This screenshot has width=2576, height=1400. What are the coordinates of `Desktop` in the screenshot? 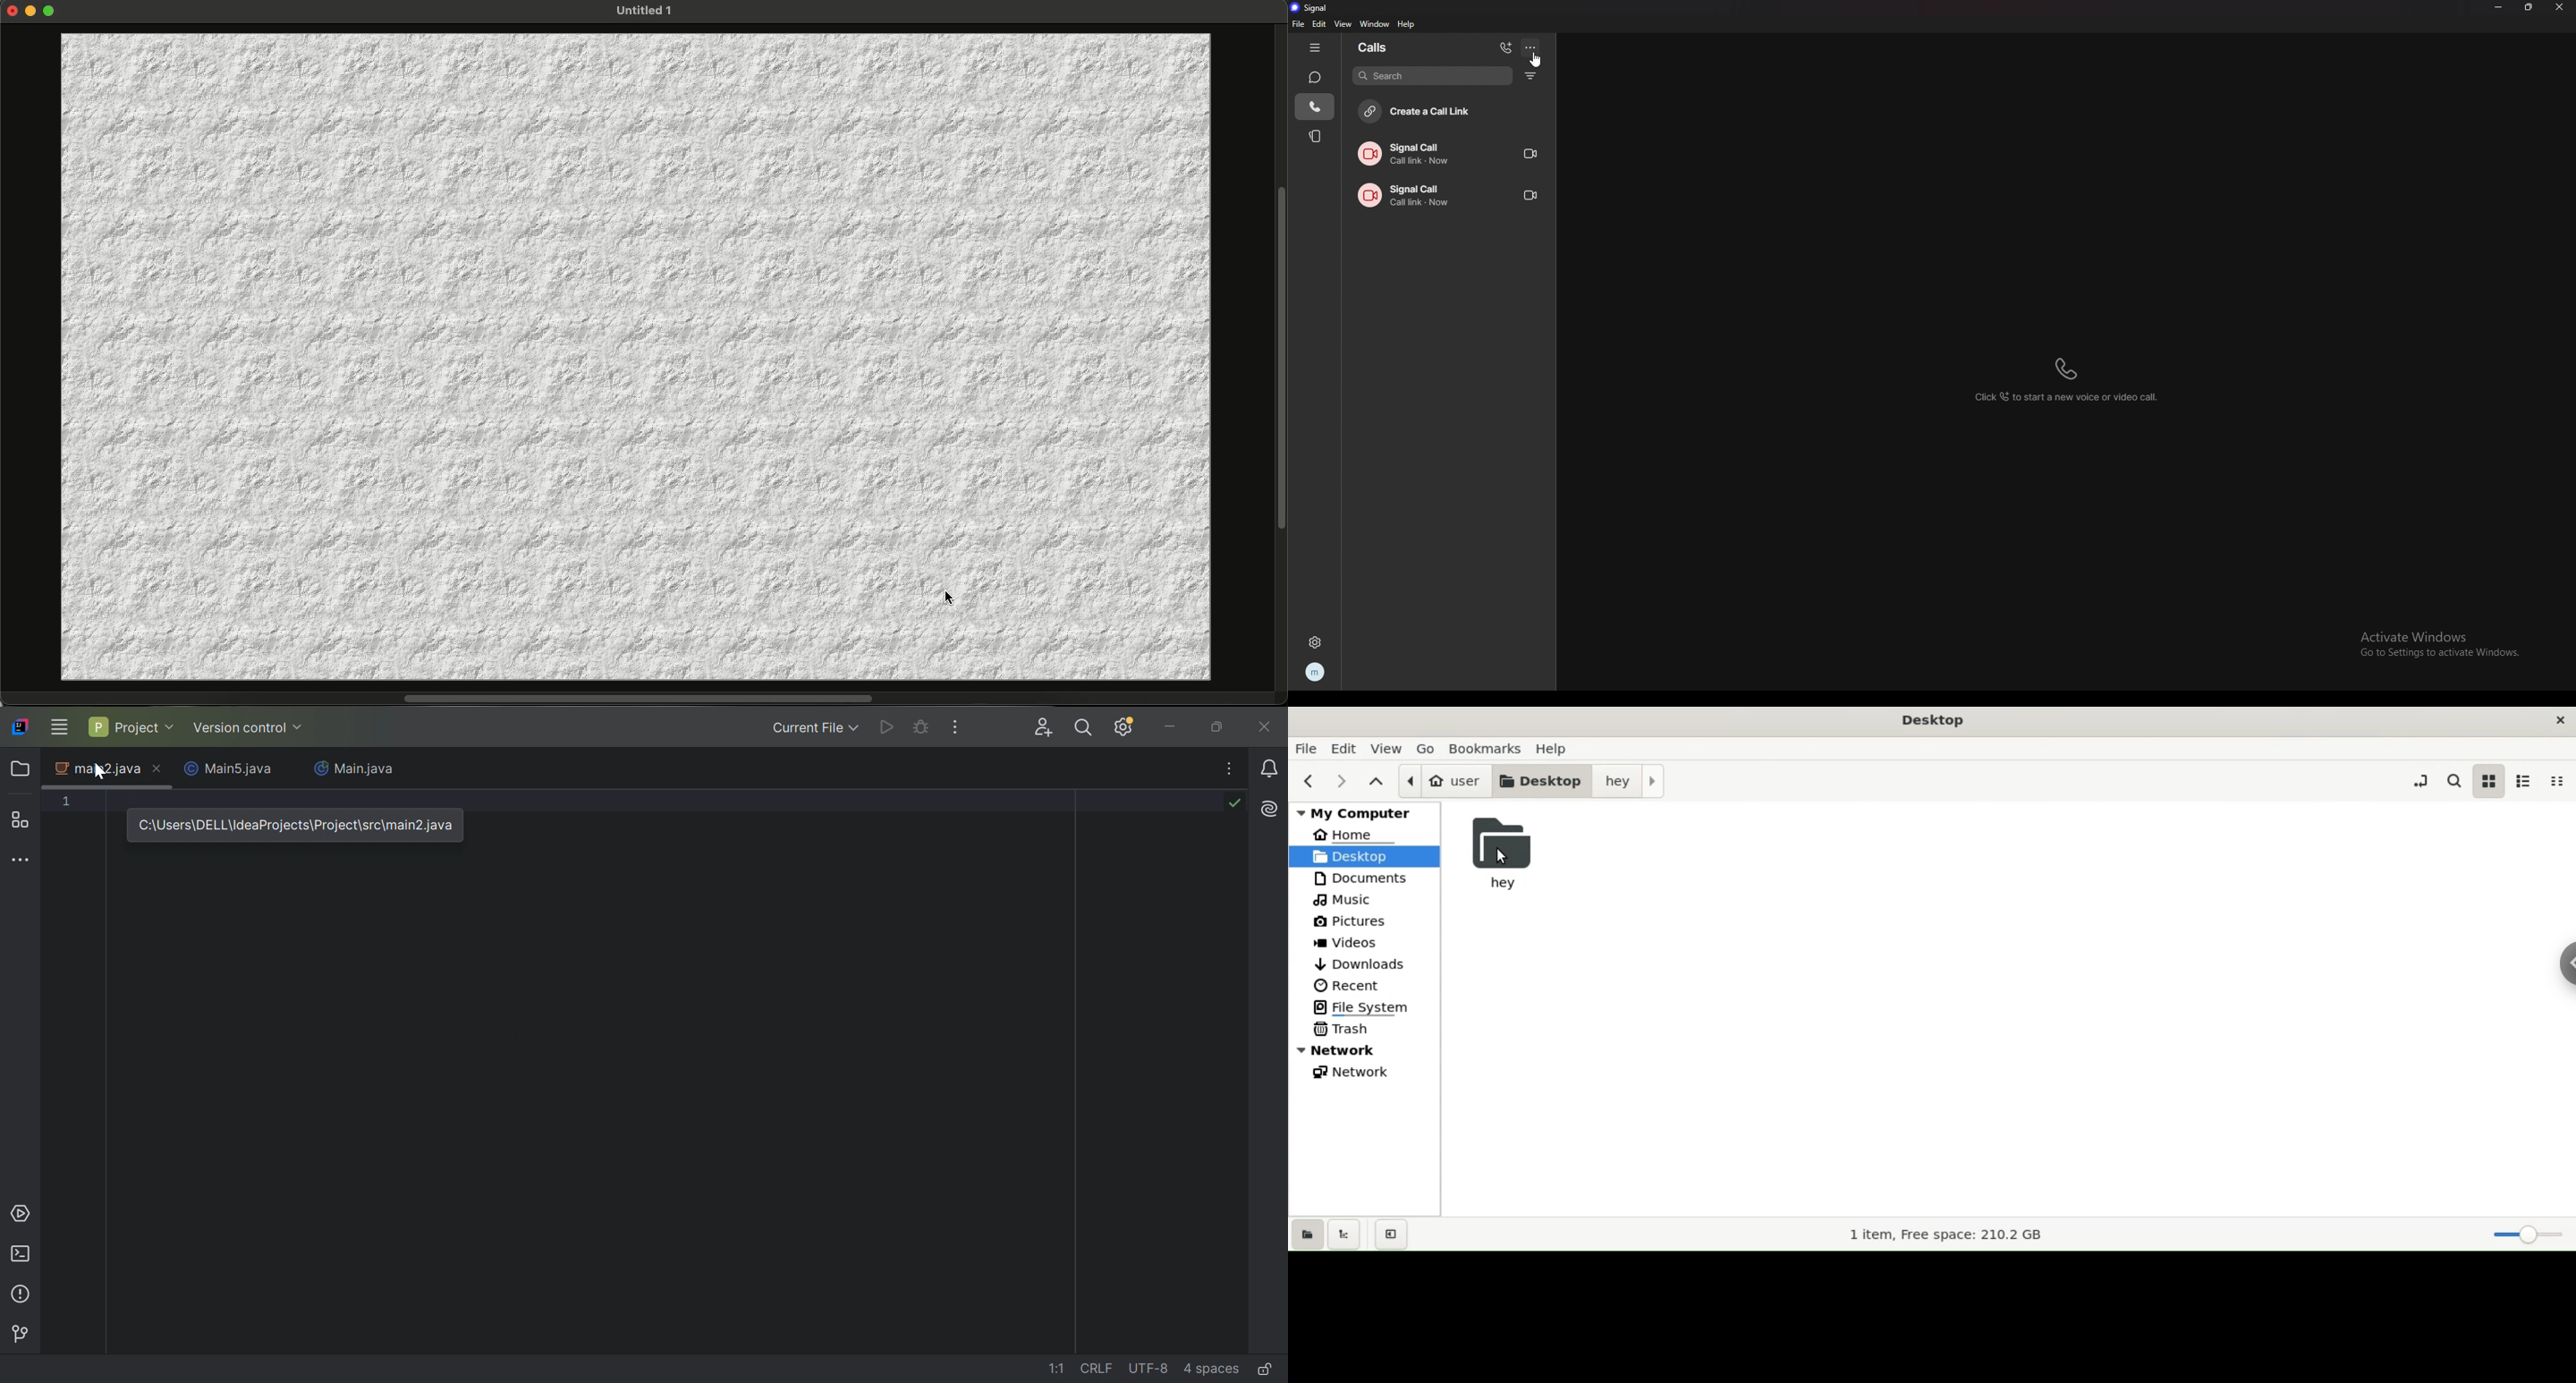 It's located at (1937, 720).